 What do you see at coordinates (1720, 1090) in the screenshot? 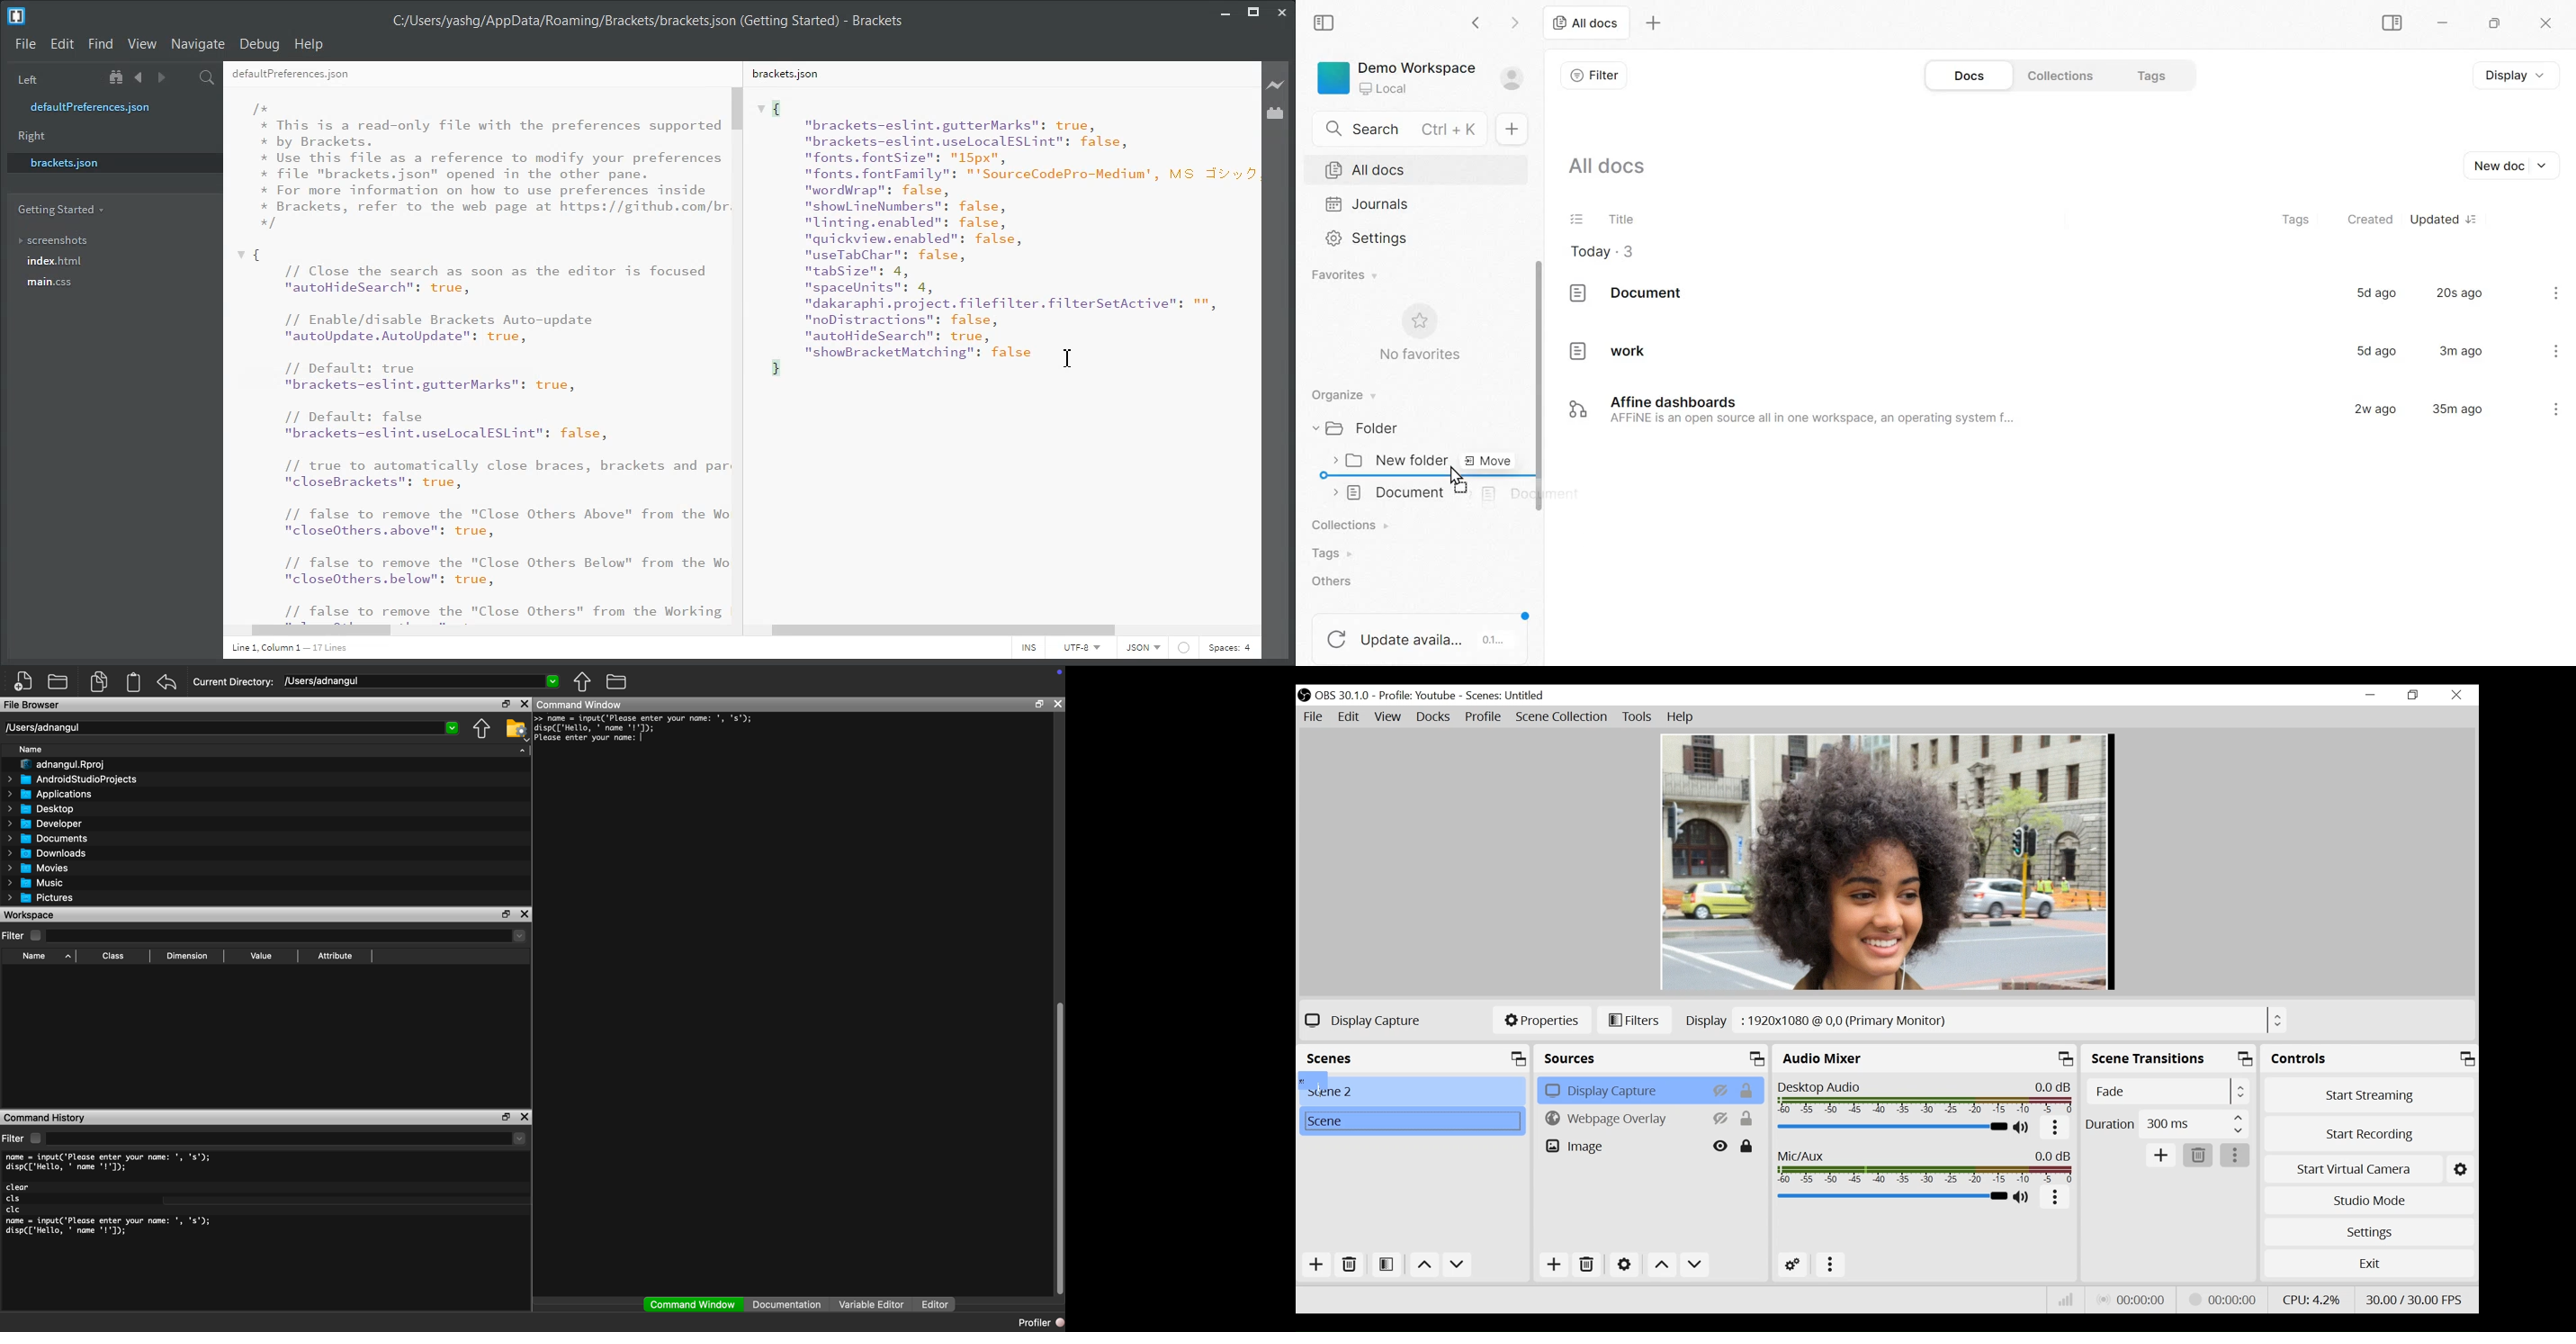
I see `Hide/Display` at bounding box center [1720, 1090].